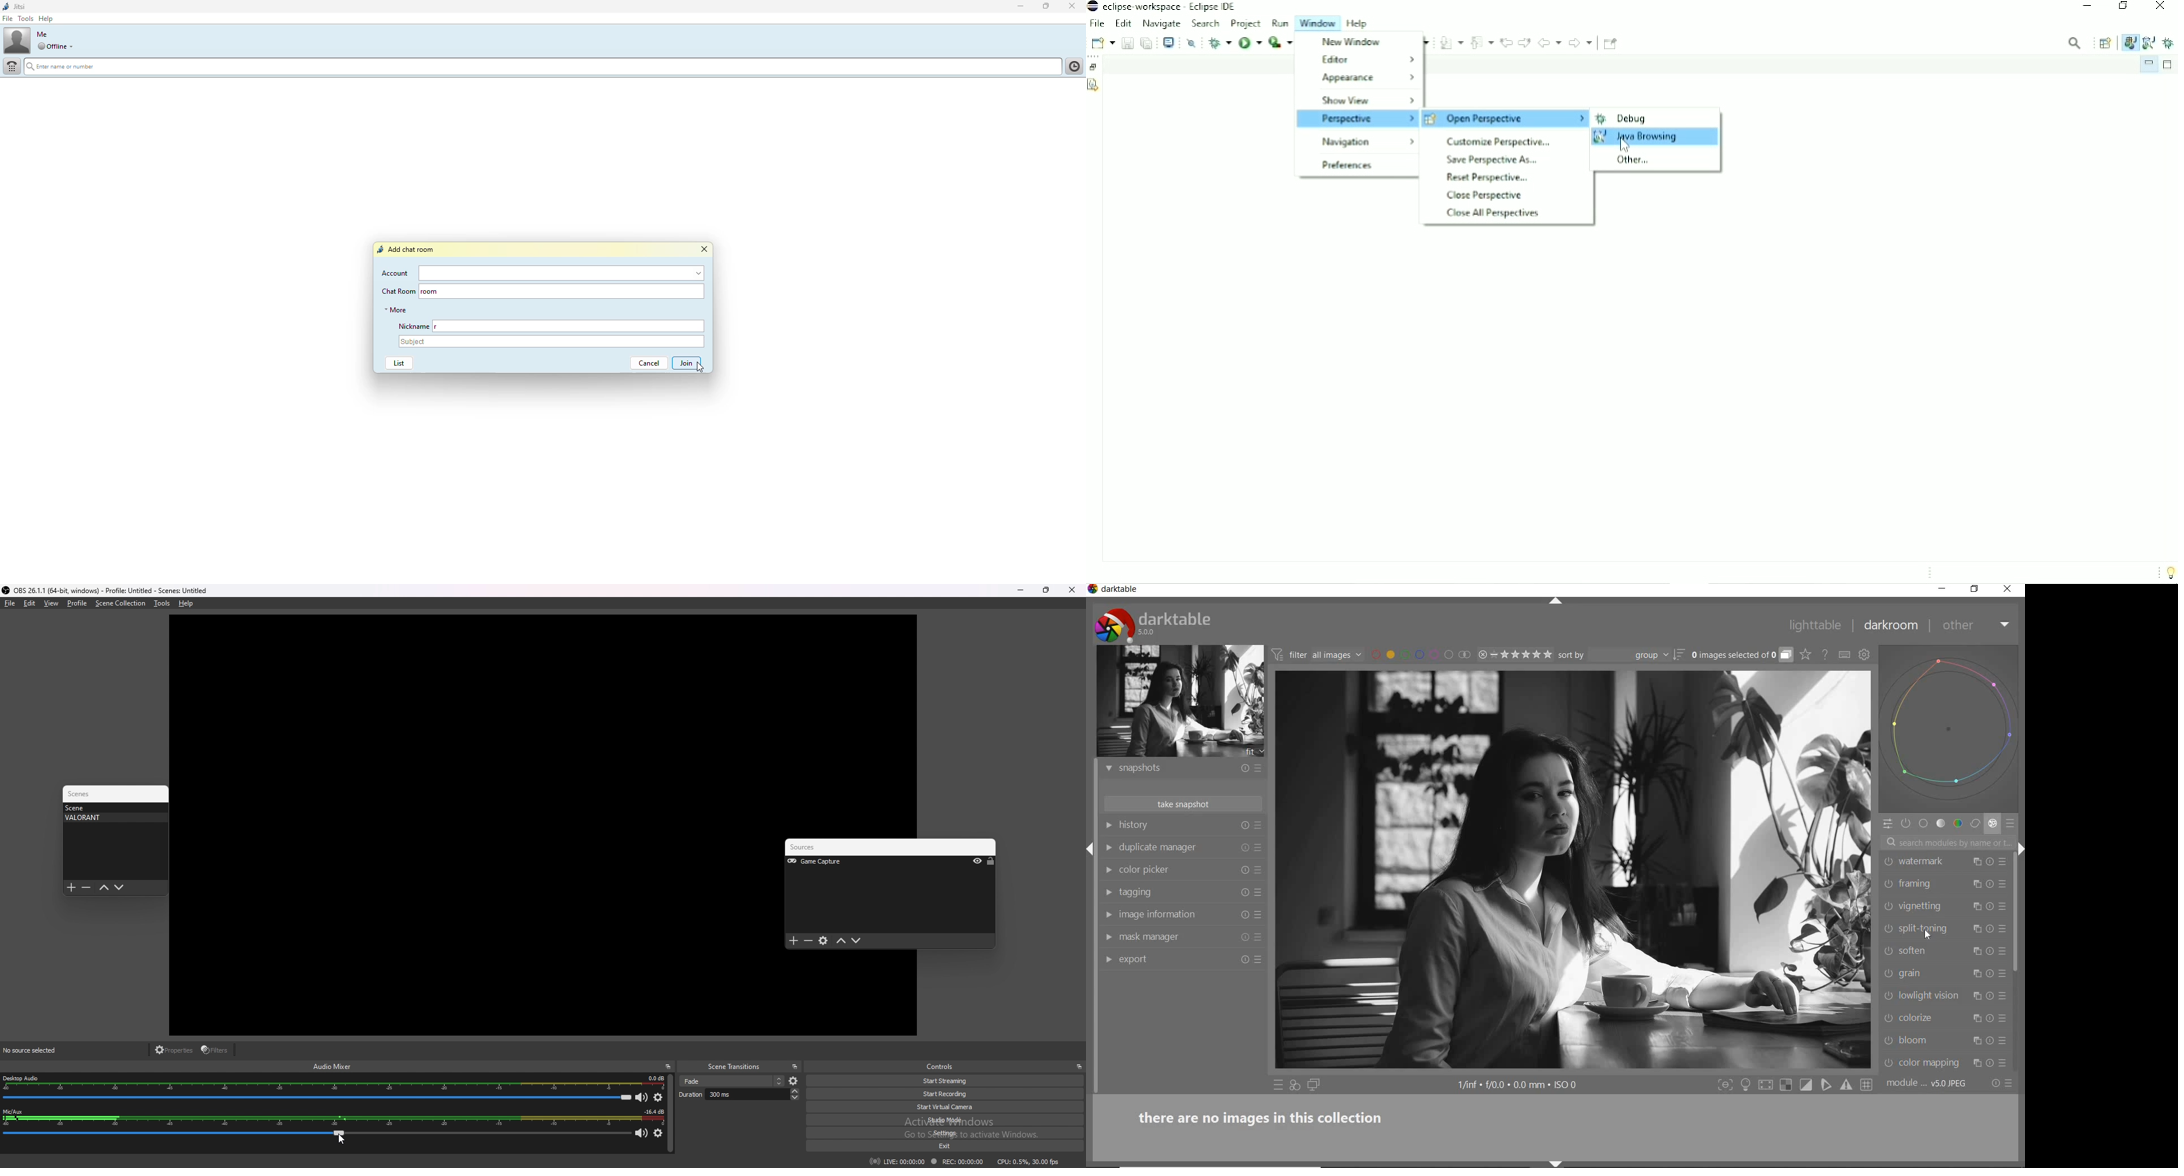 This screenshot has width=2184, height=1176. What do you see at coordinates (1582, 42) in the screenshot?
I see `Forward ` at bounding box center [1582, 42].